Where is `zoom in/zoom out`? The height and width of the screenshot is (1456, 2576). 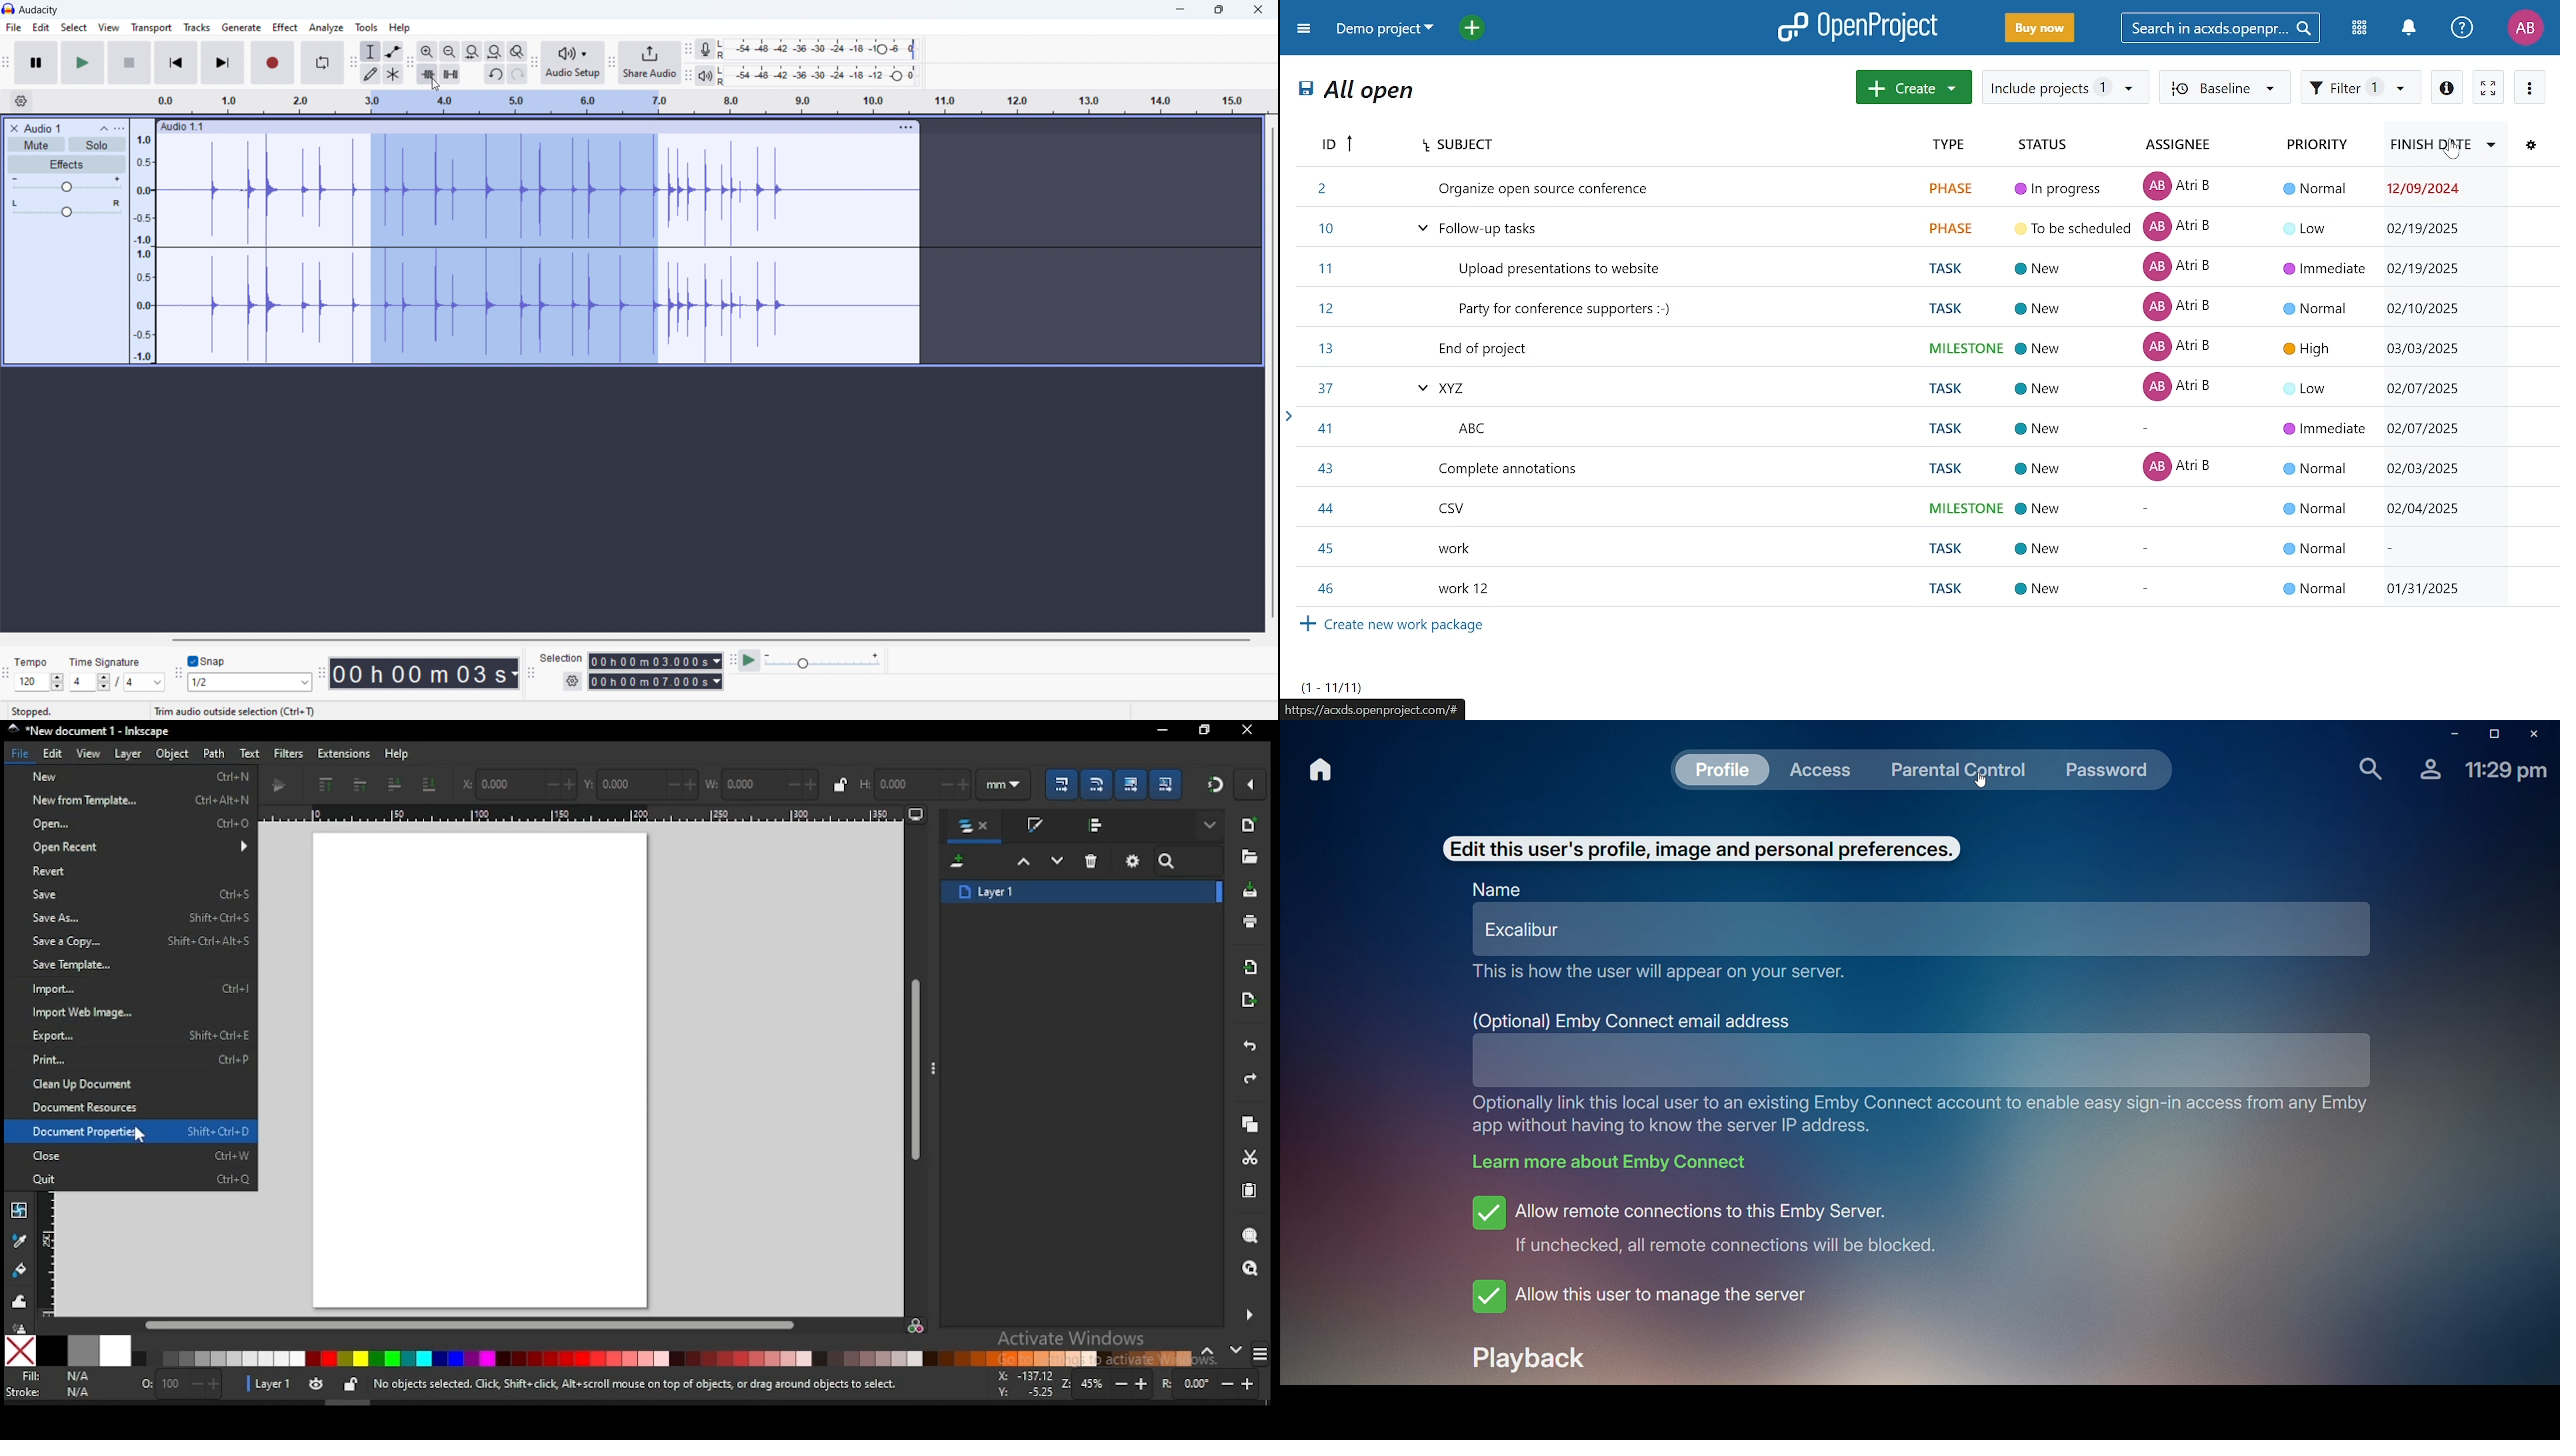 zoom in/zoom out is located at coordinates (1108, 1384).